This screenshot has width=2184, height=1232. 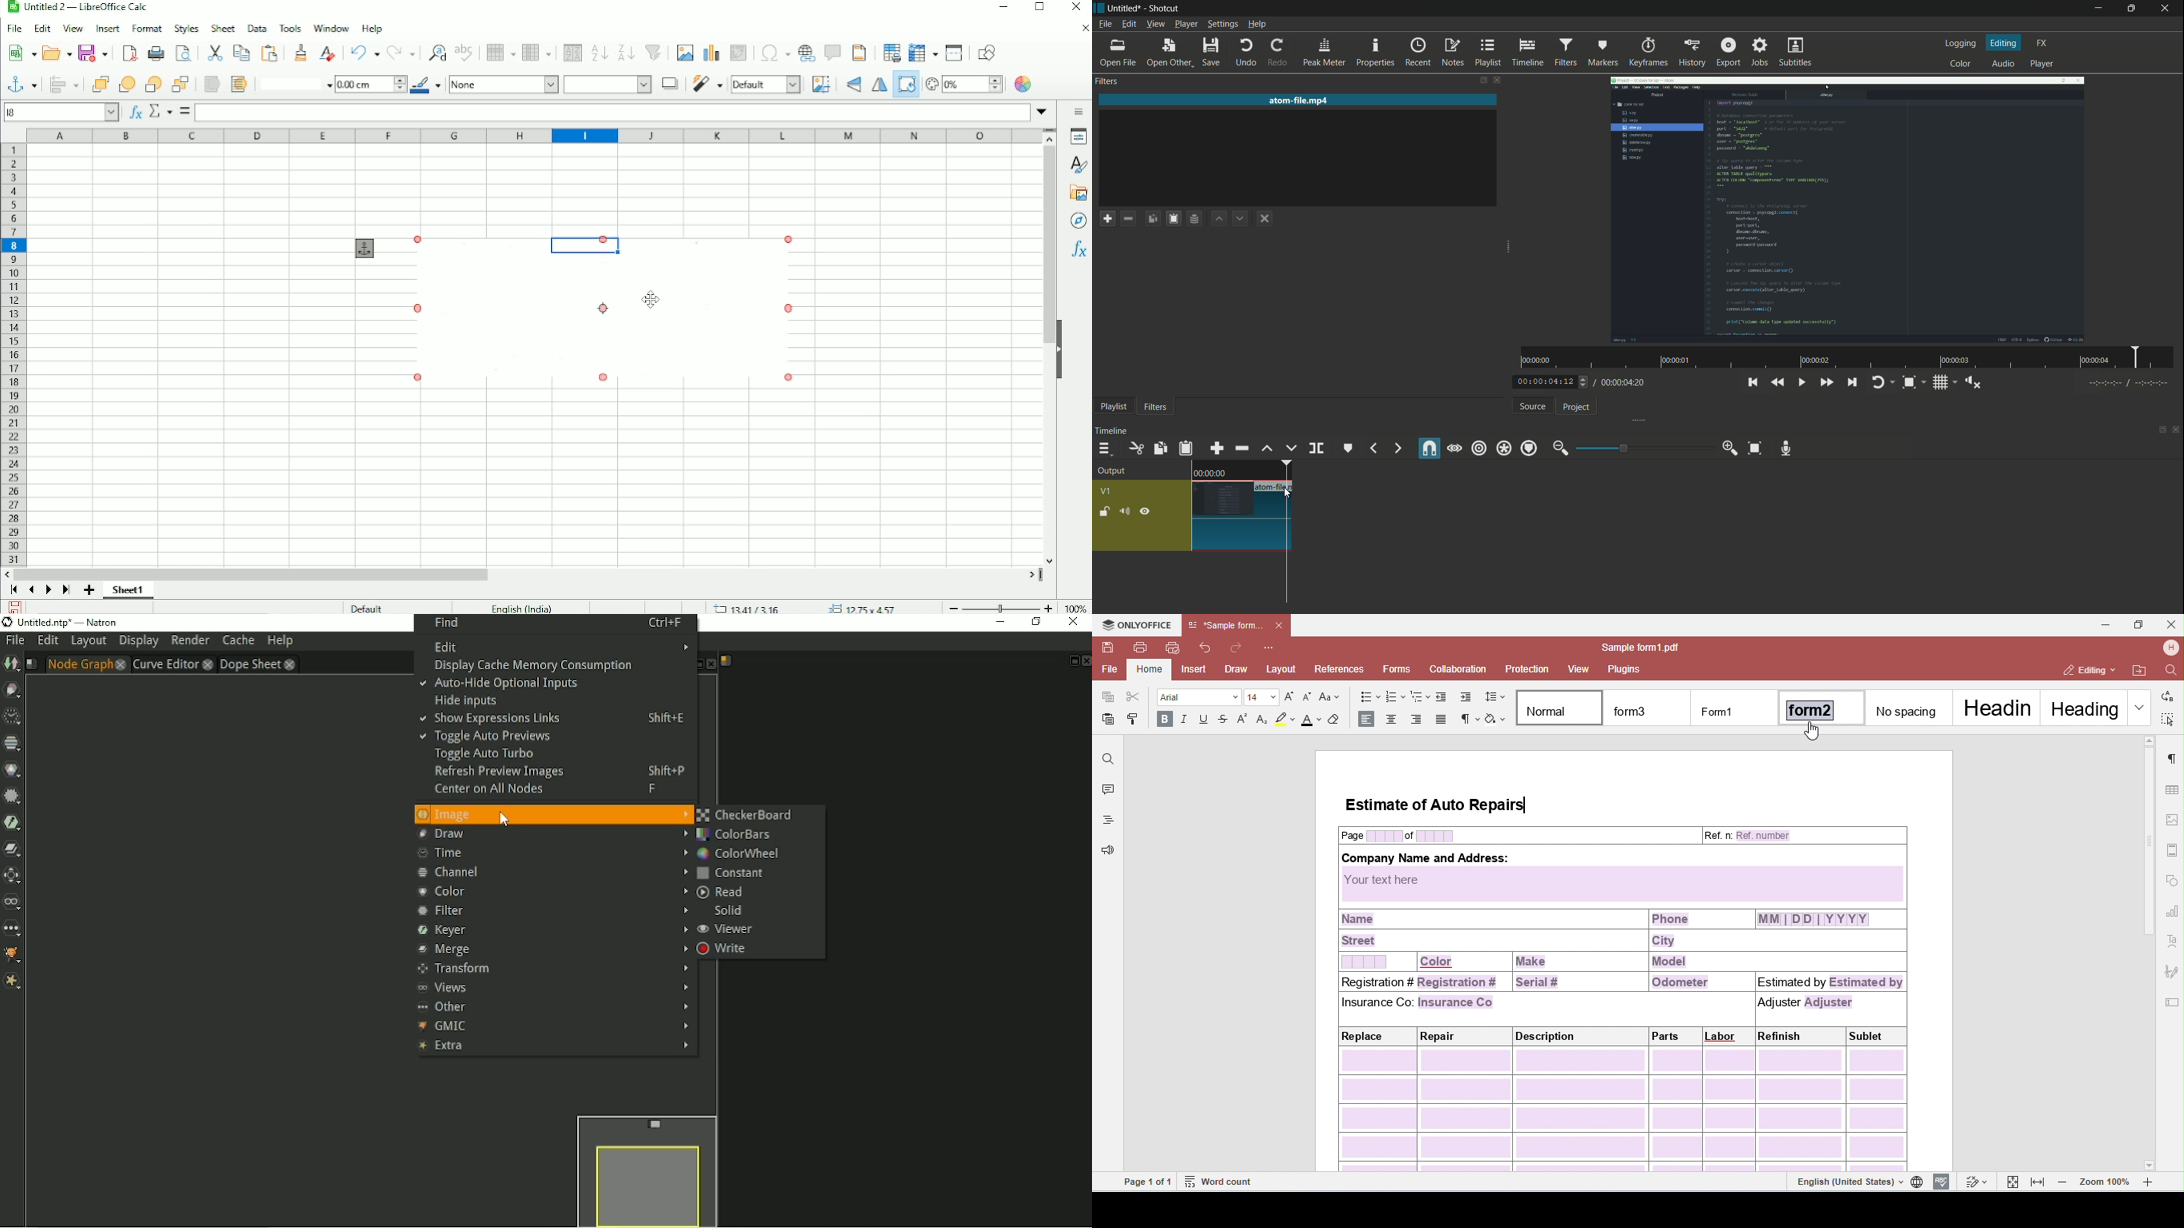 I want to click on New, so click(x=20, y=54).